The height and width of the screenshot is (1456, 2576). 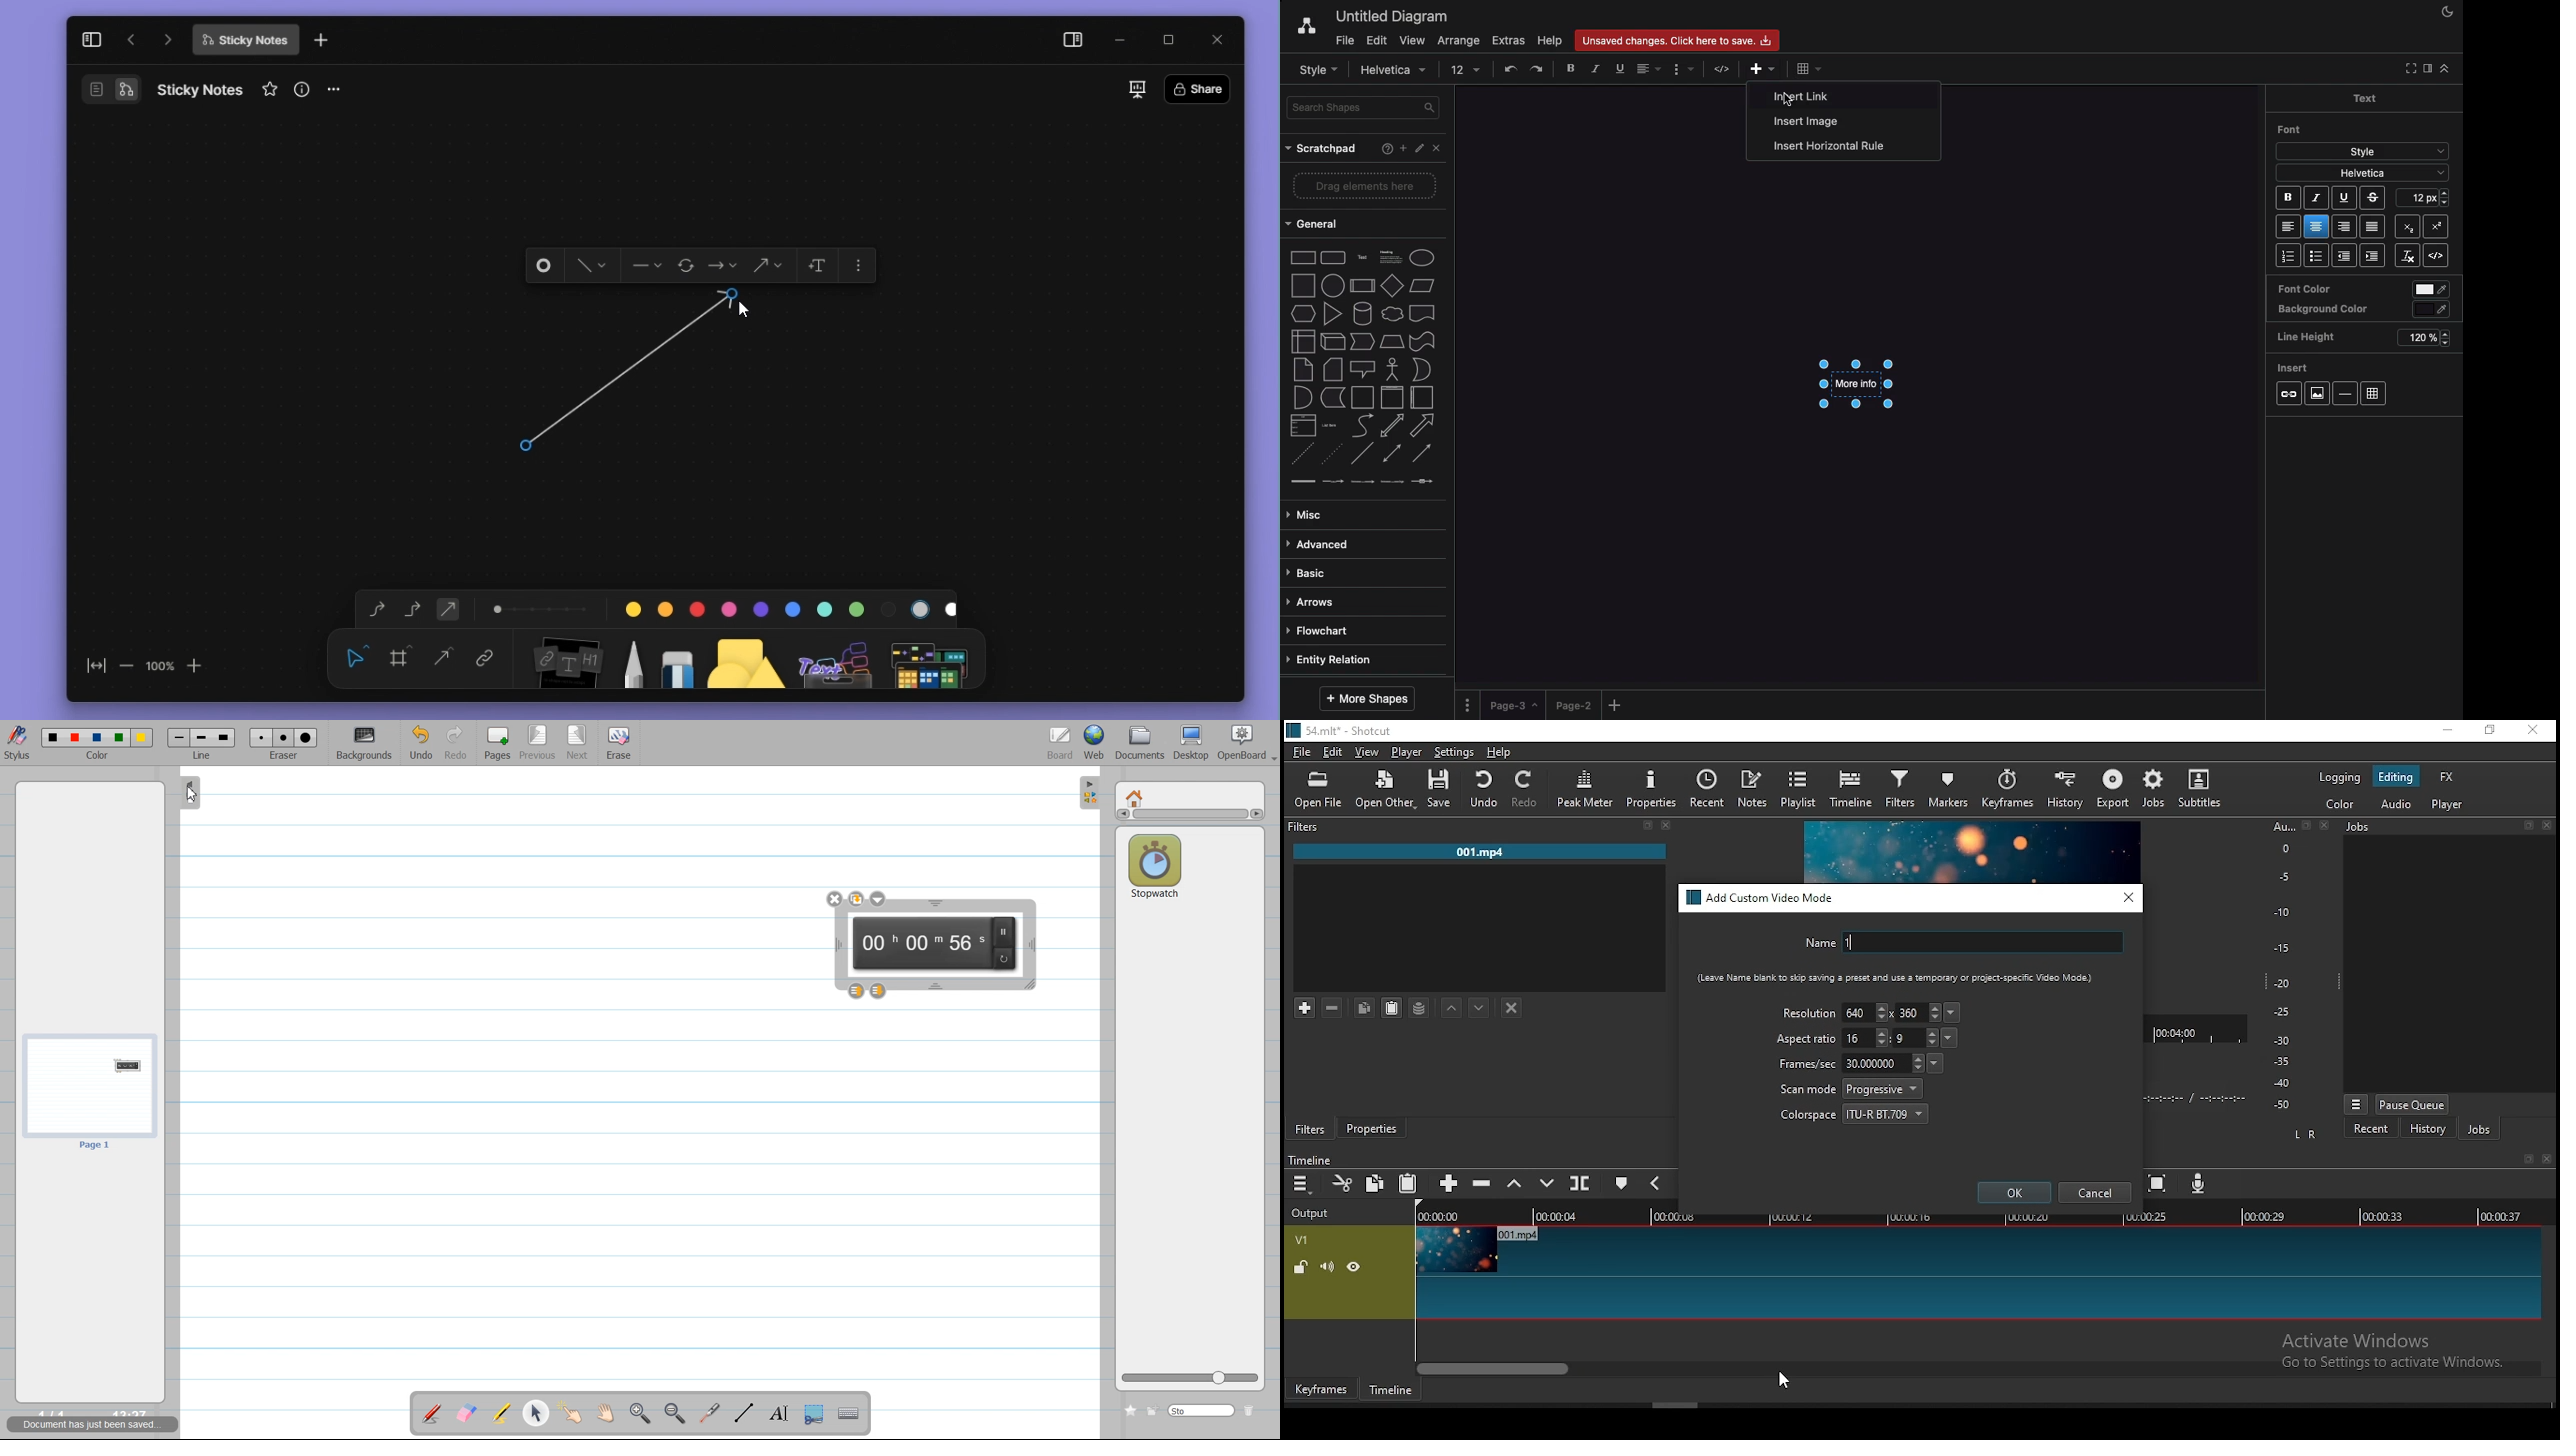 What do you see at coordinates (1309, 1160) in the screenshot?
I see `timeline` at bounding box center [1309, 1160].